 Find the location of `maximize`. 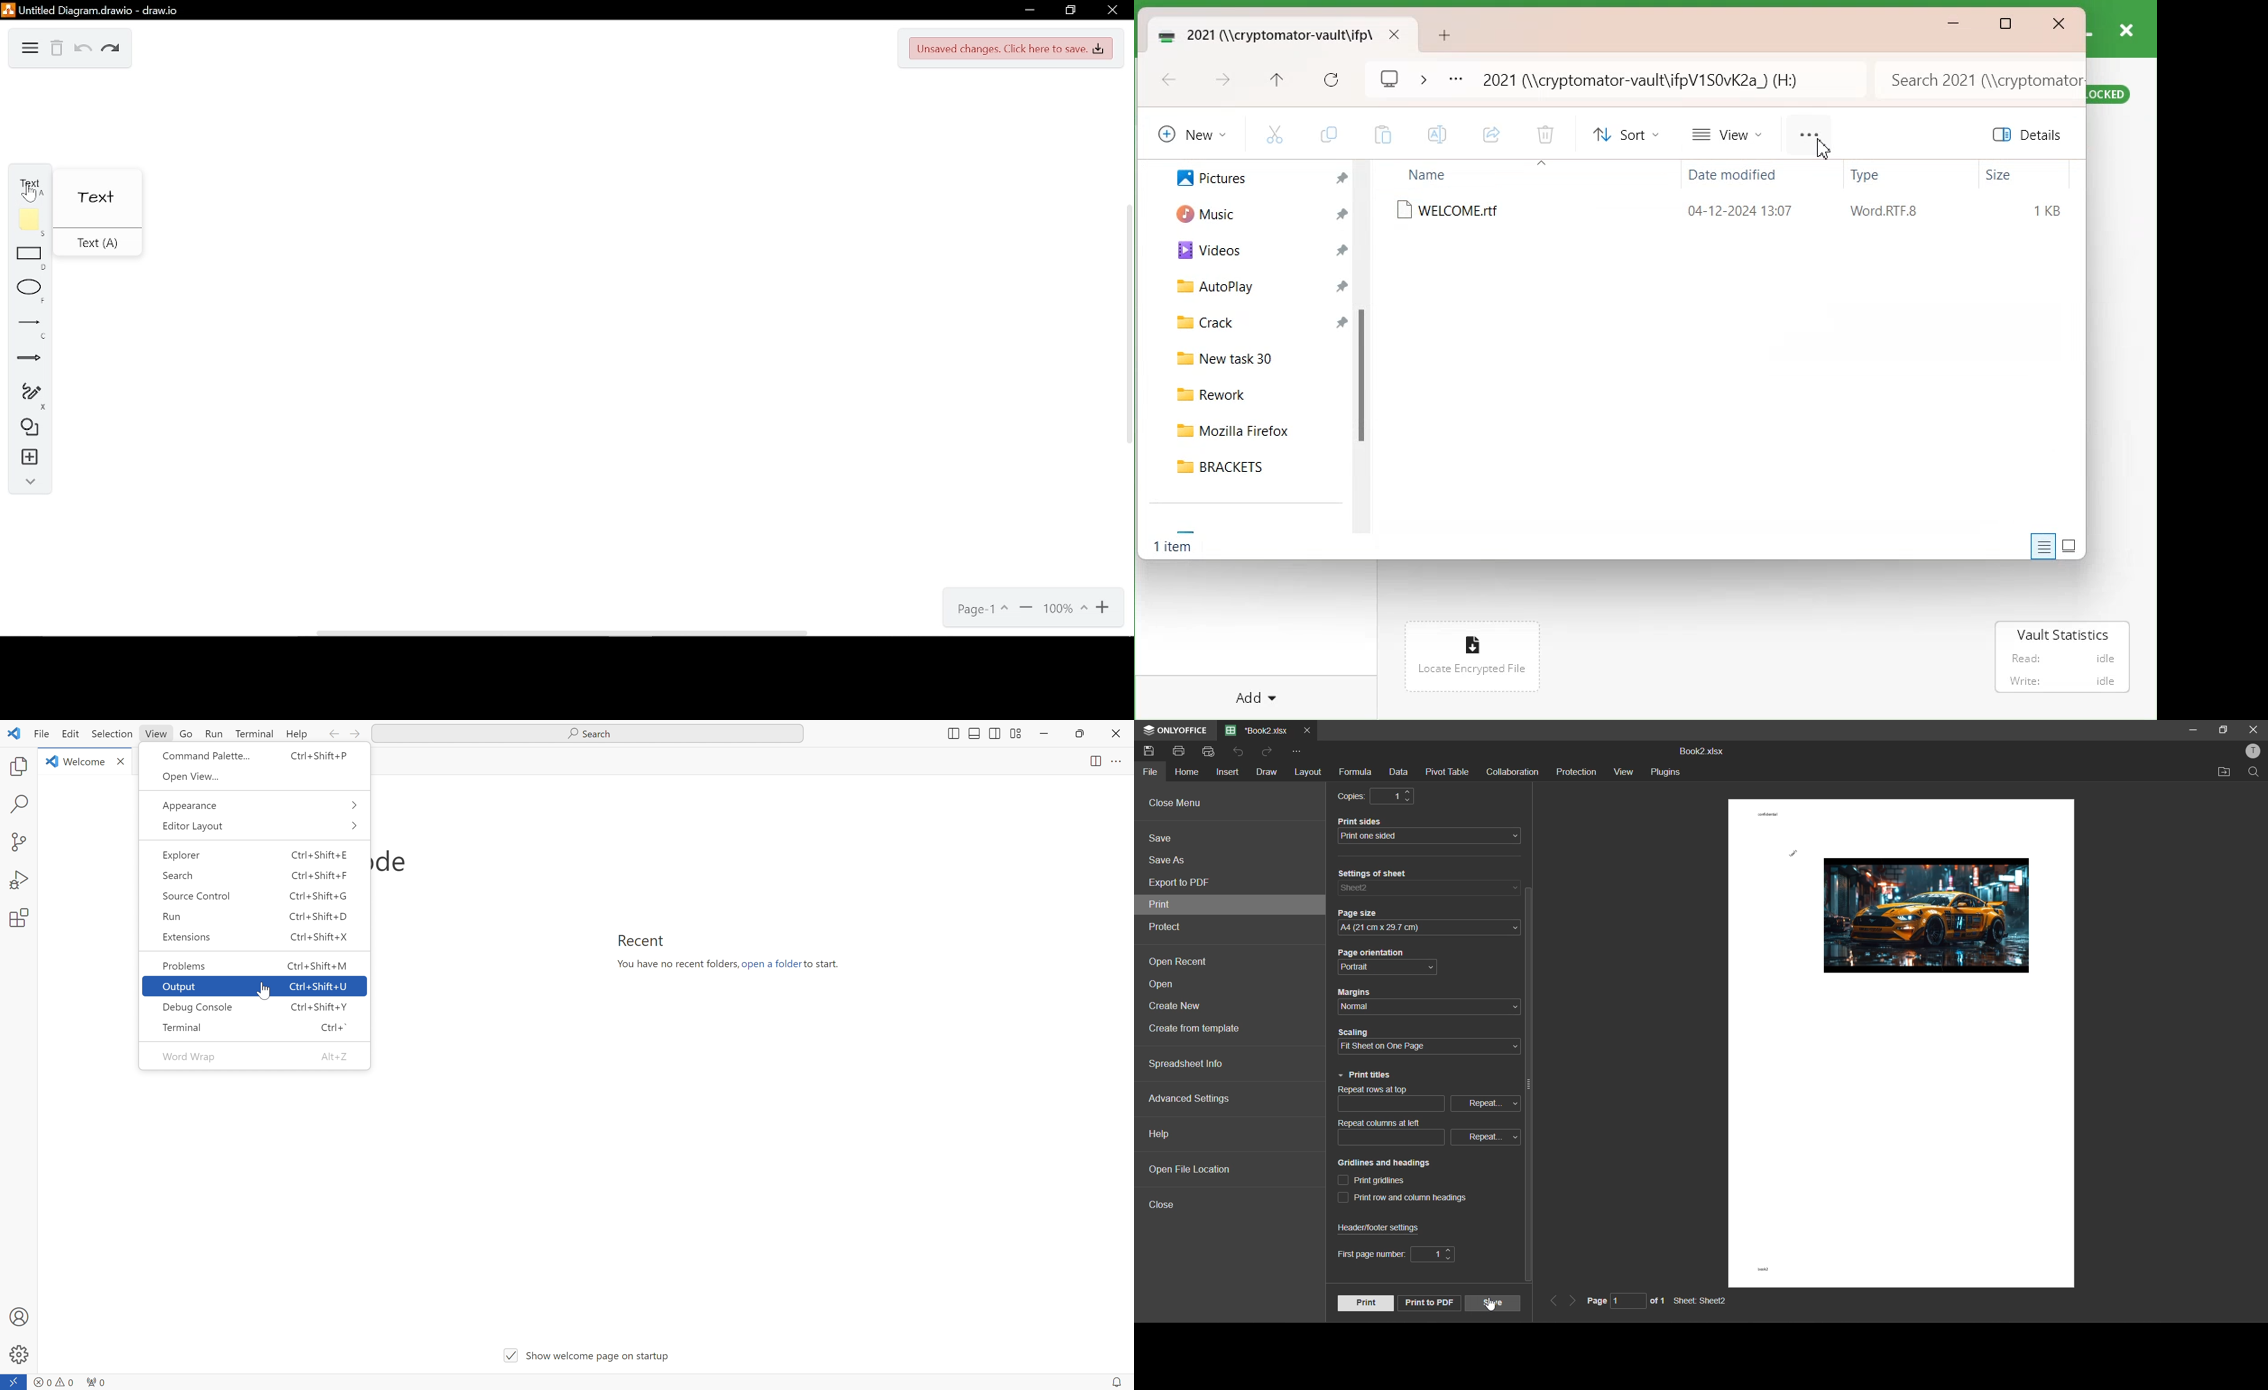

maximize is located at coordinates (2222, 731).